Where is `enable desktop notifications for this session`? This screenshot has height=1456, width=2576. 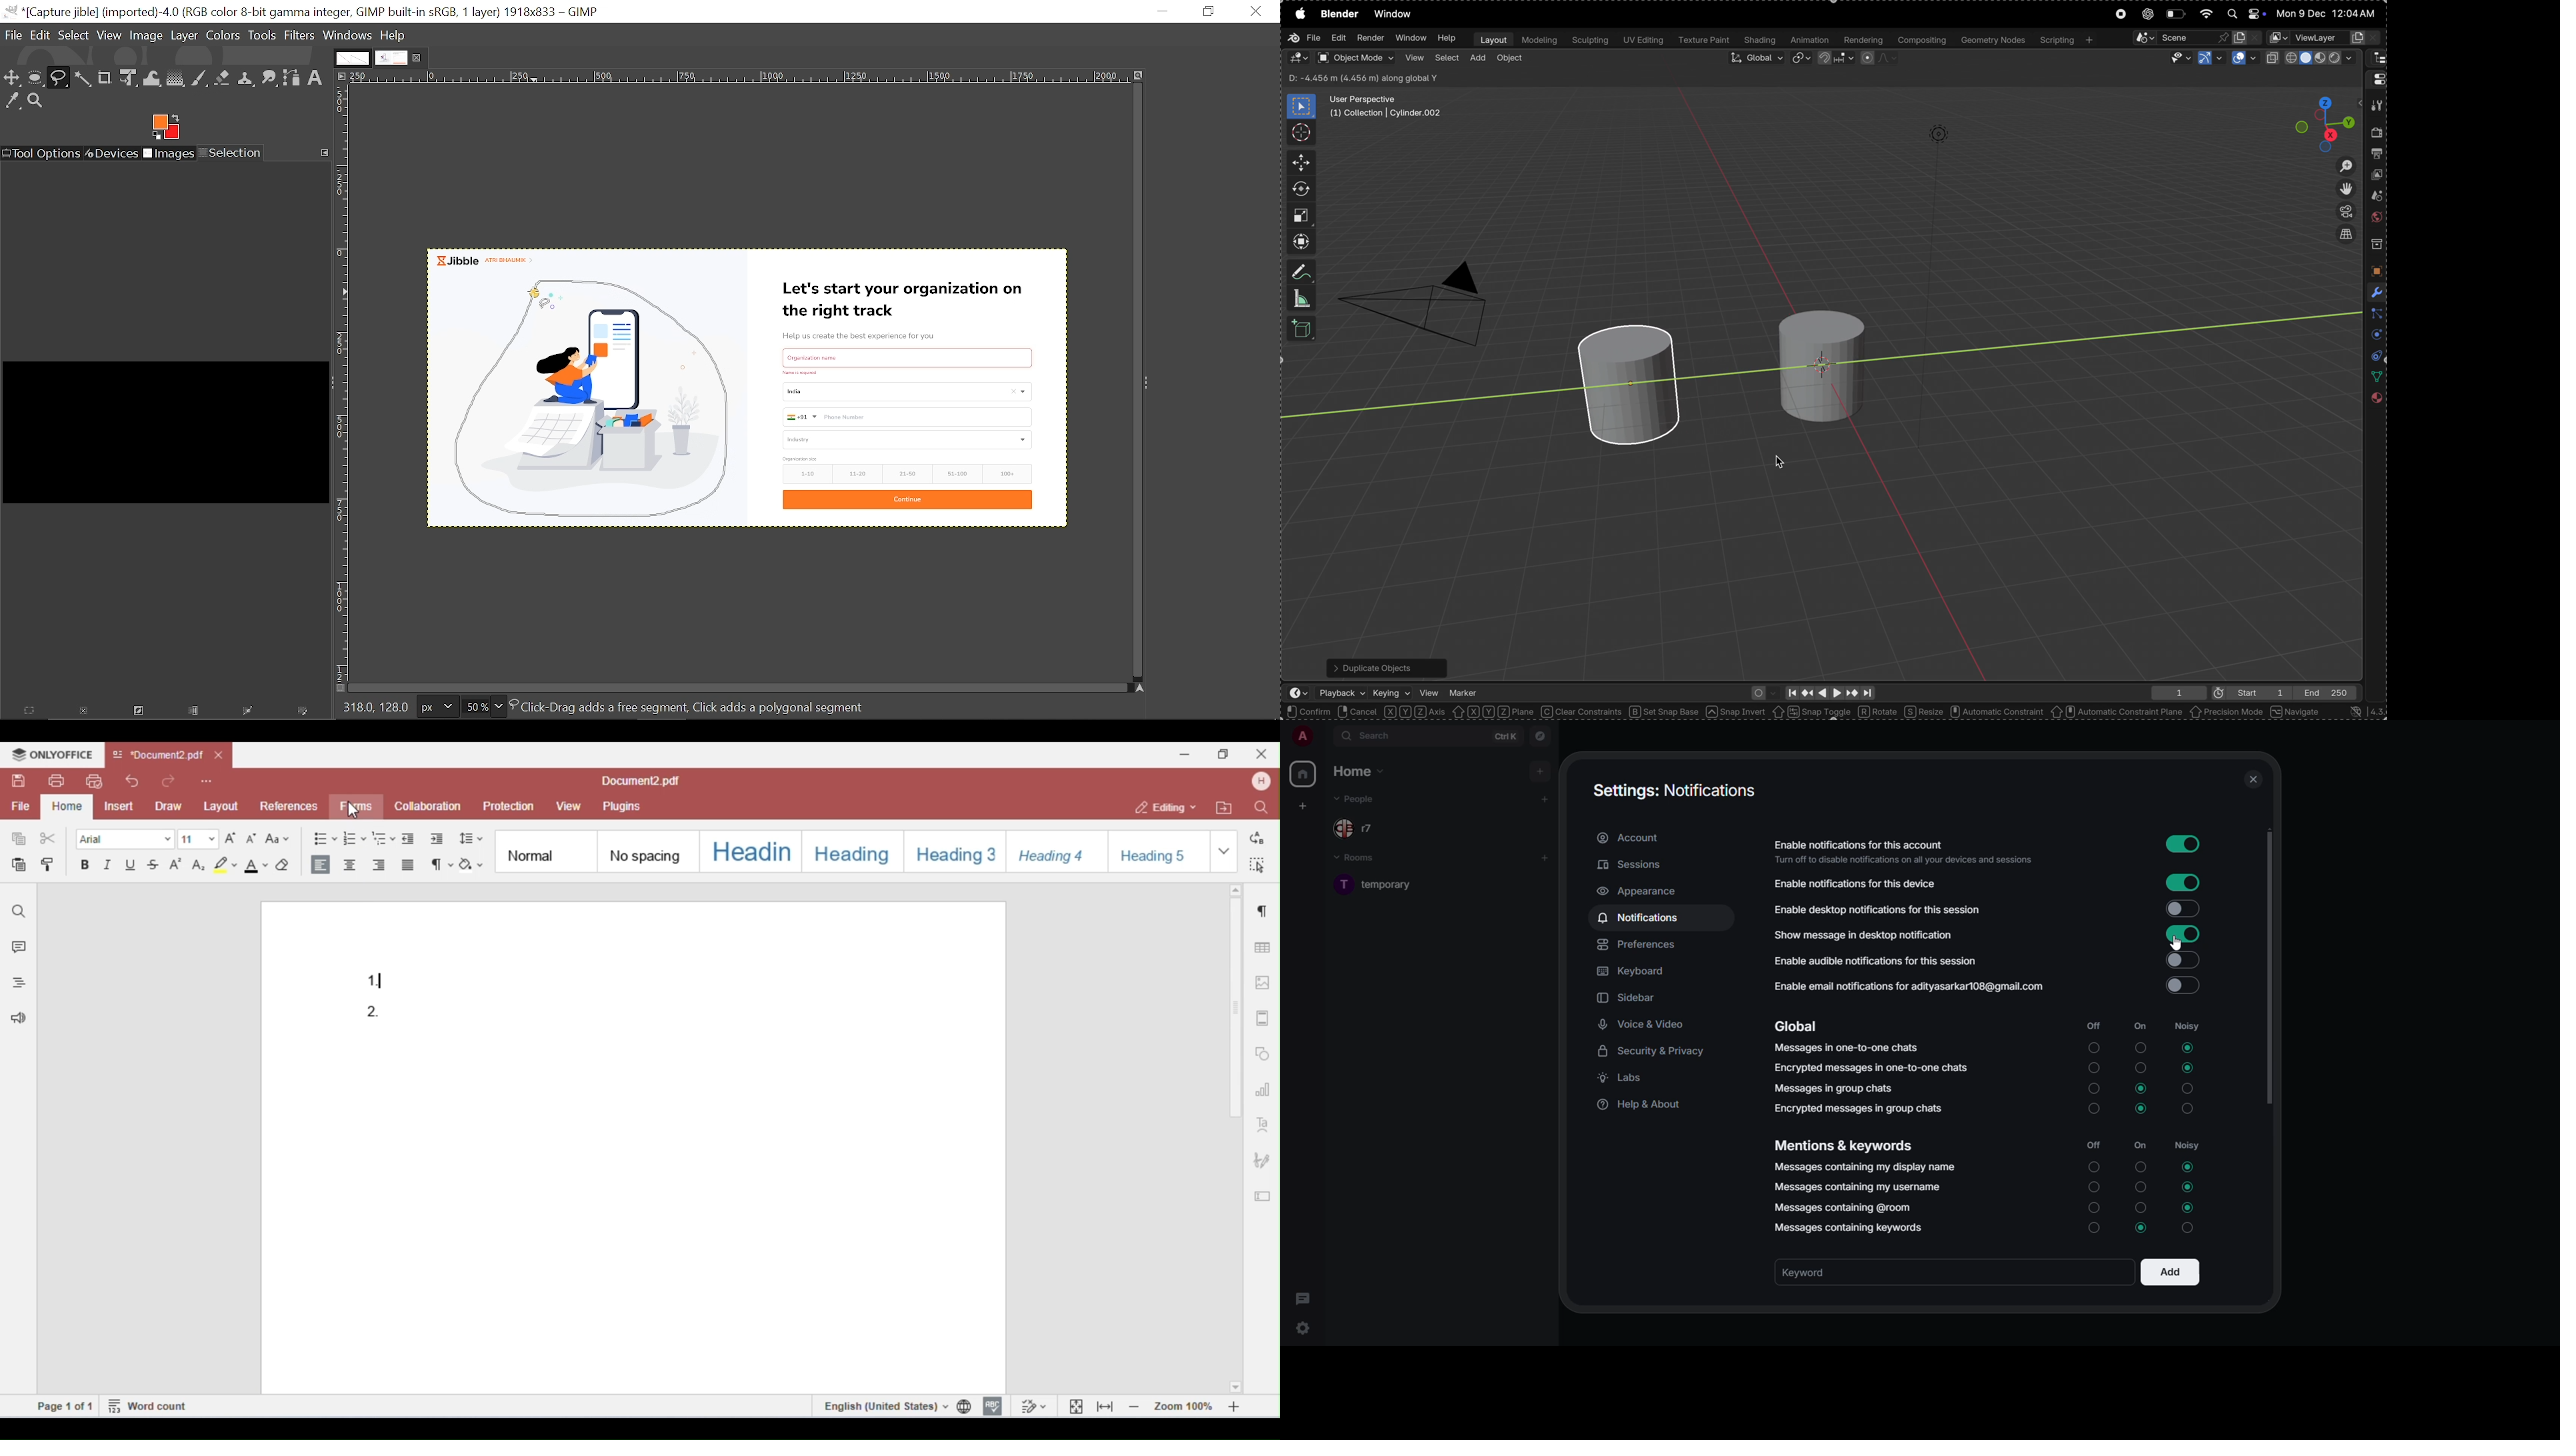 enable desktop notifications for this session is located at coordinates (1878, 908).